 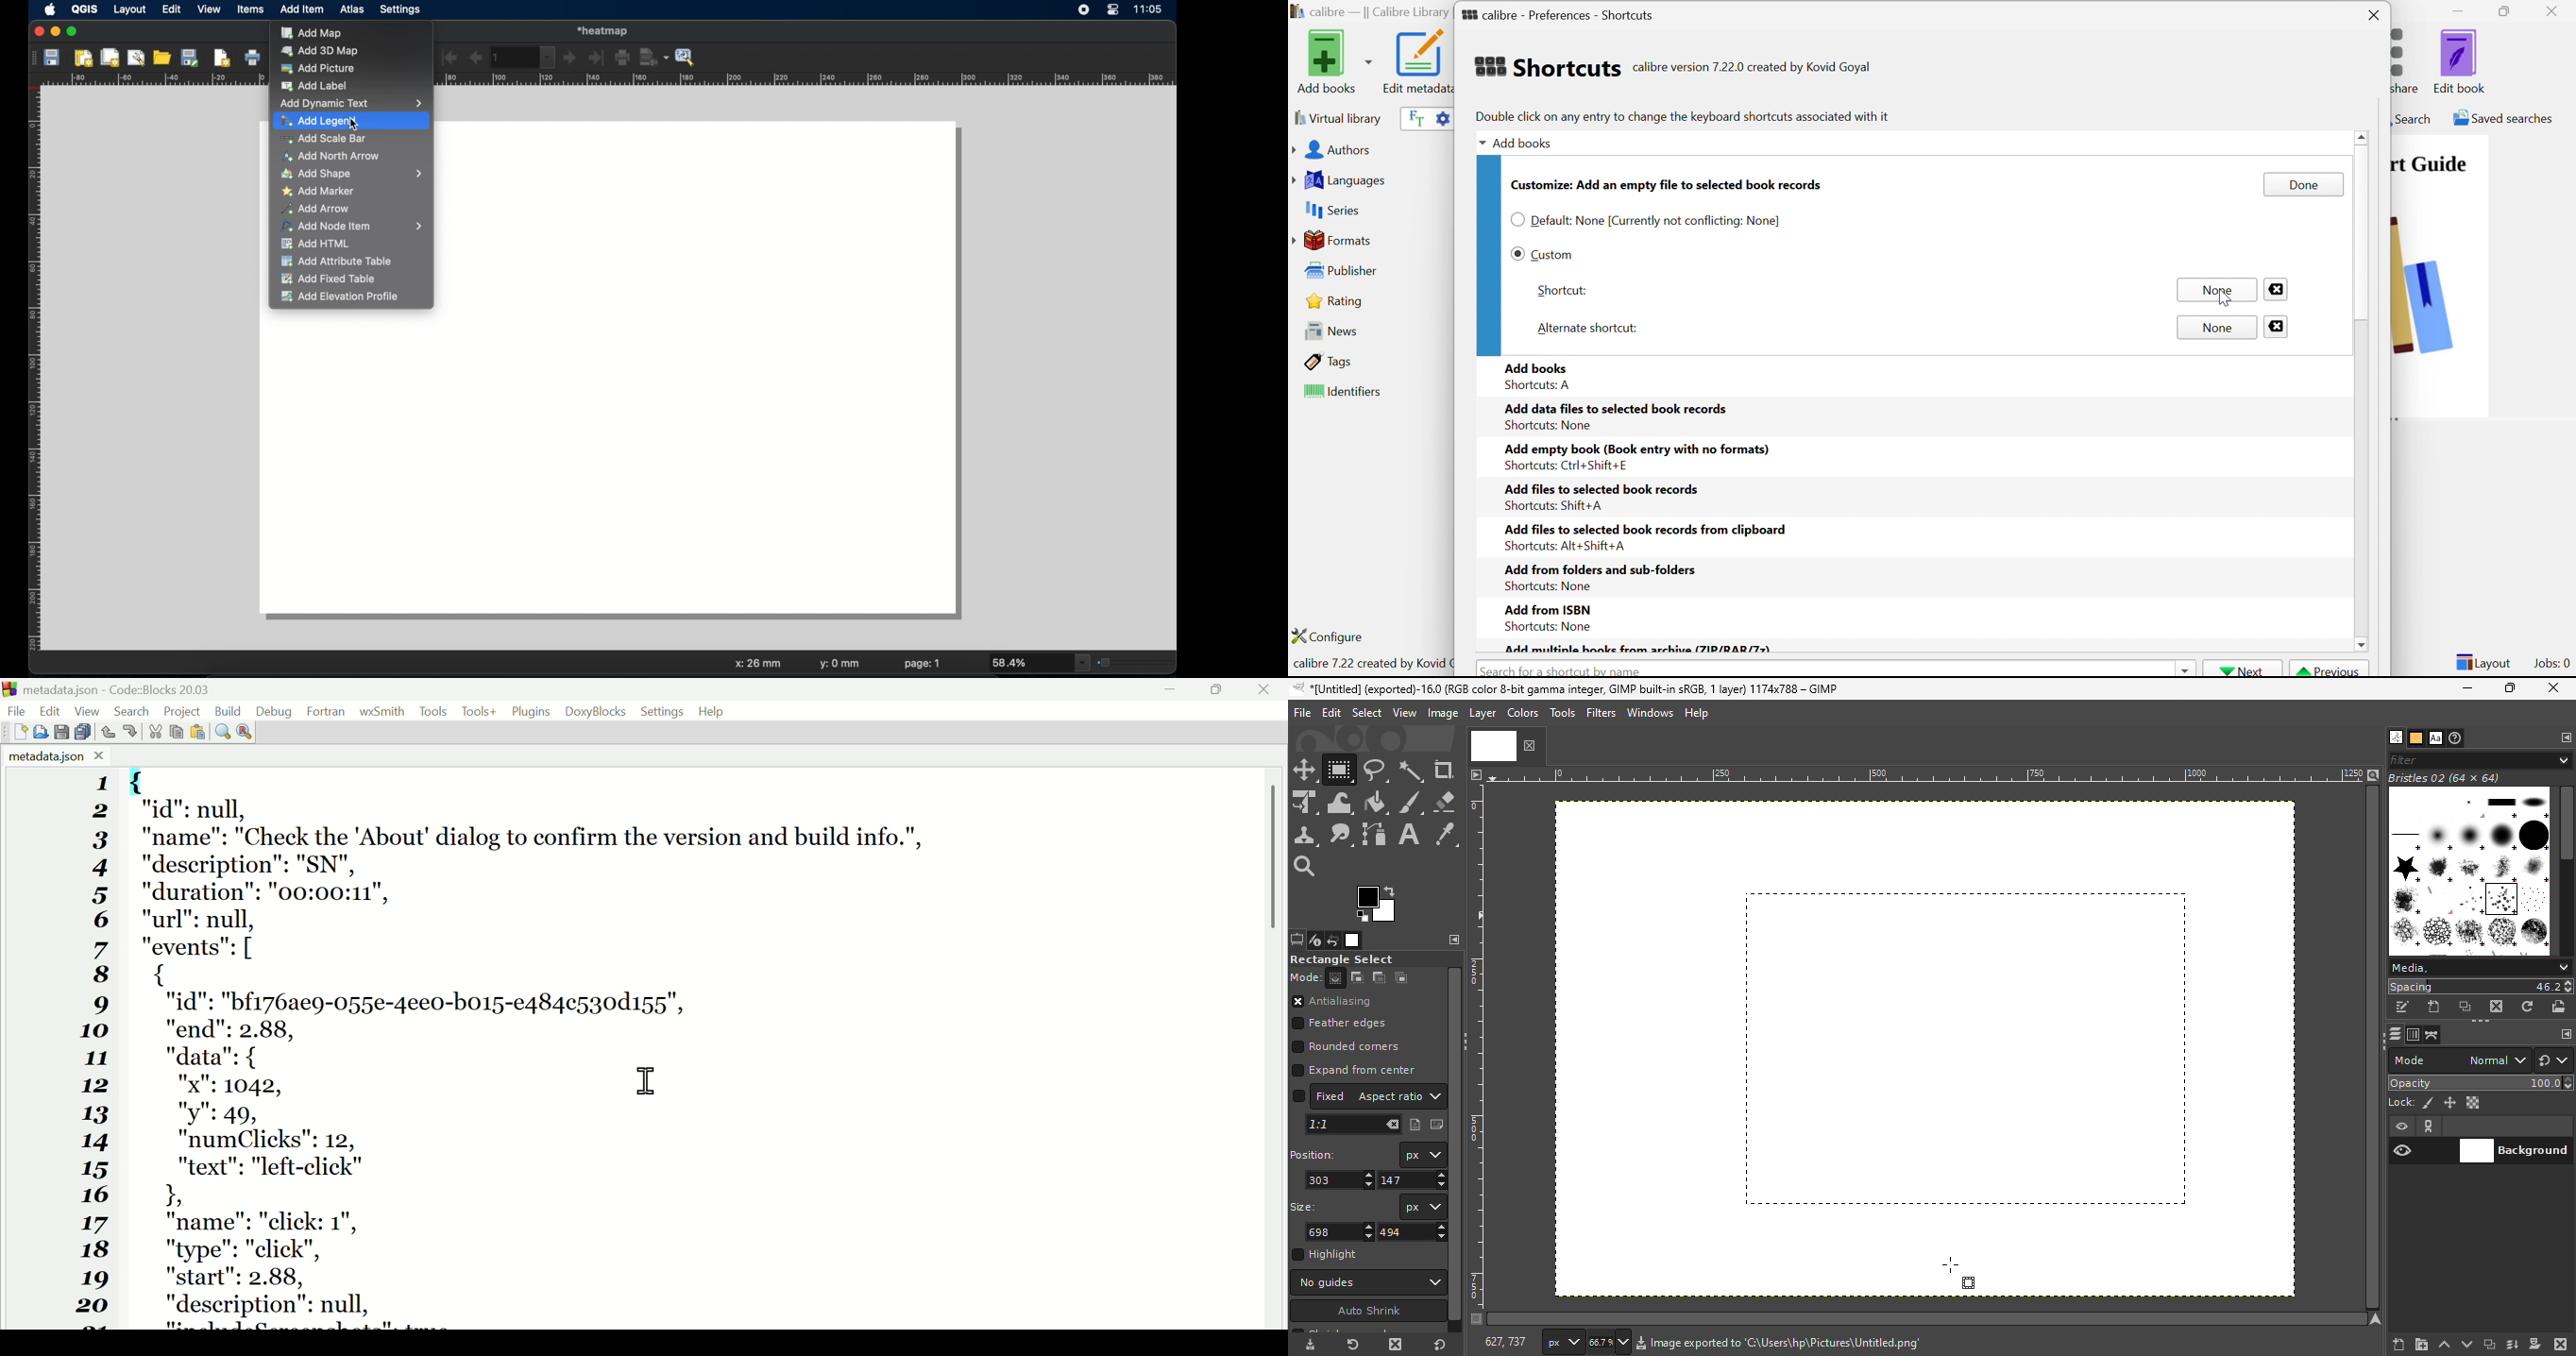 What do you see at coordinates (1332, 61) in the screenshot?
I see `Add books` at bounding box center [1332, 61].